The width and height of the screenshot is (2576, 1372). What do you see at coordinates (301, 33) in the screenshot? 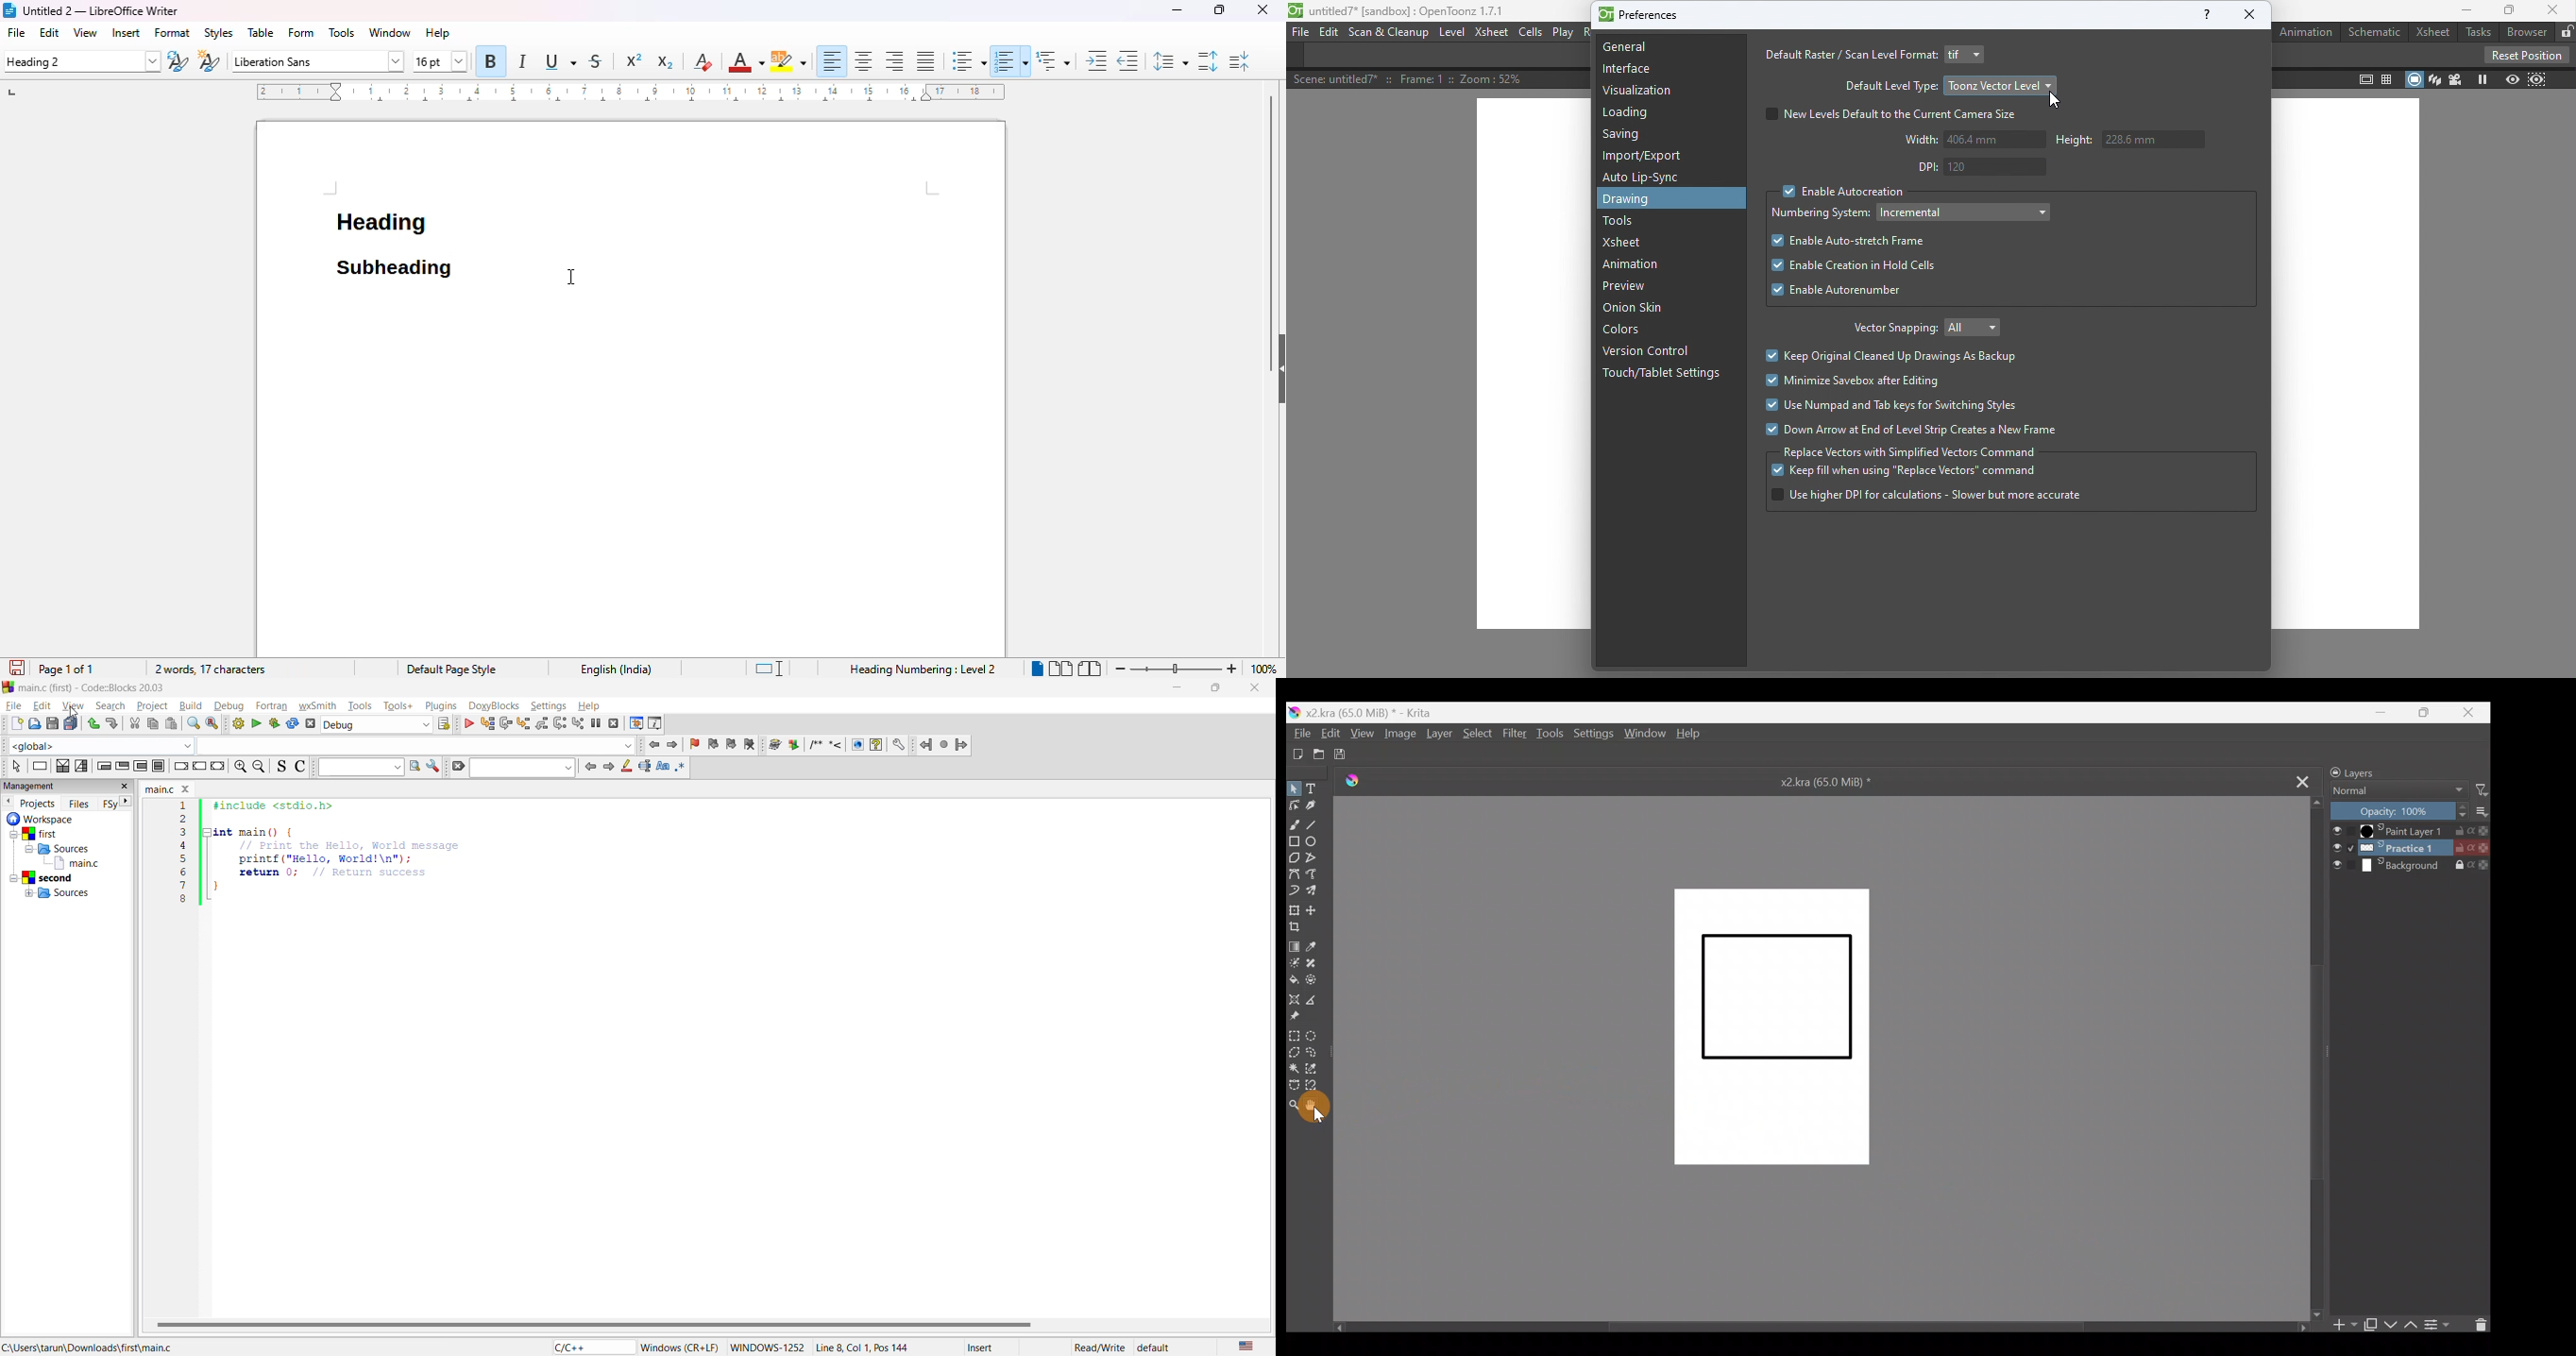
I see `form` at bounding box center [301, 33].